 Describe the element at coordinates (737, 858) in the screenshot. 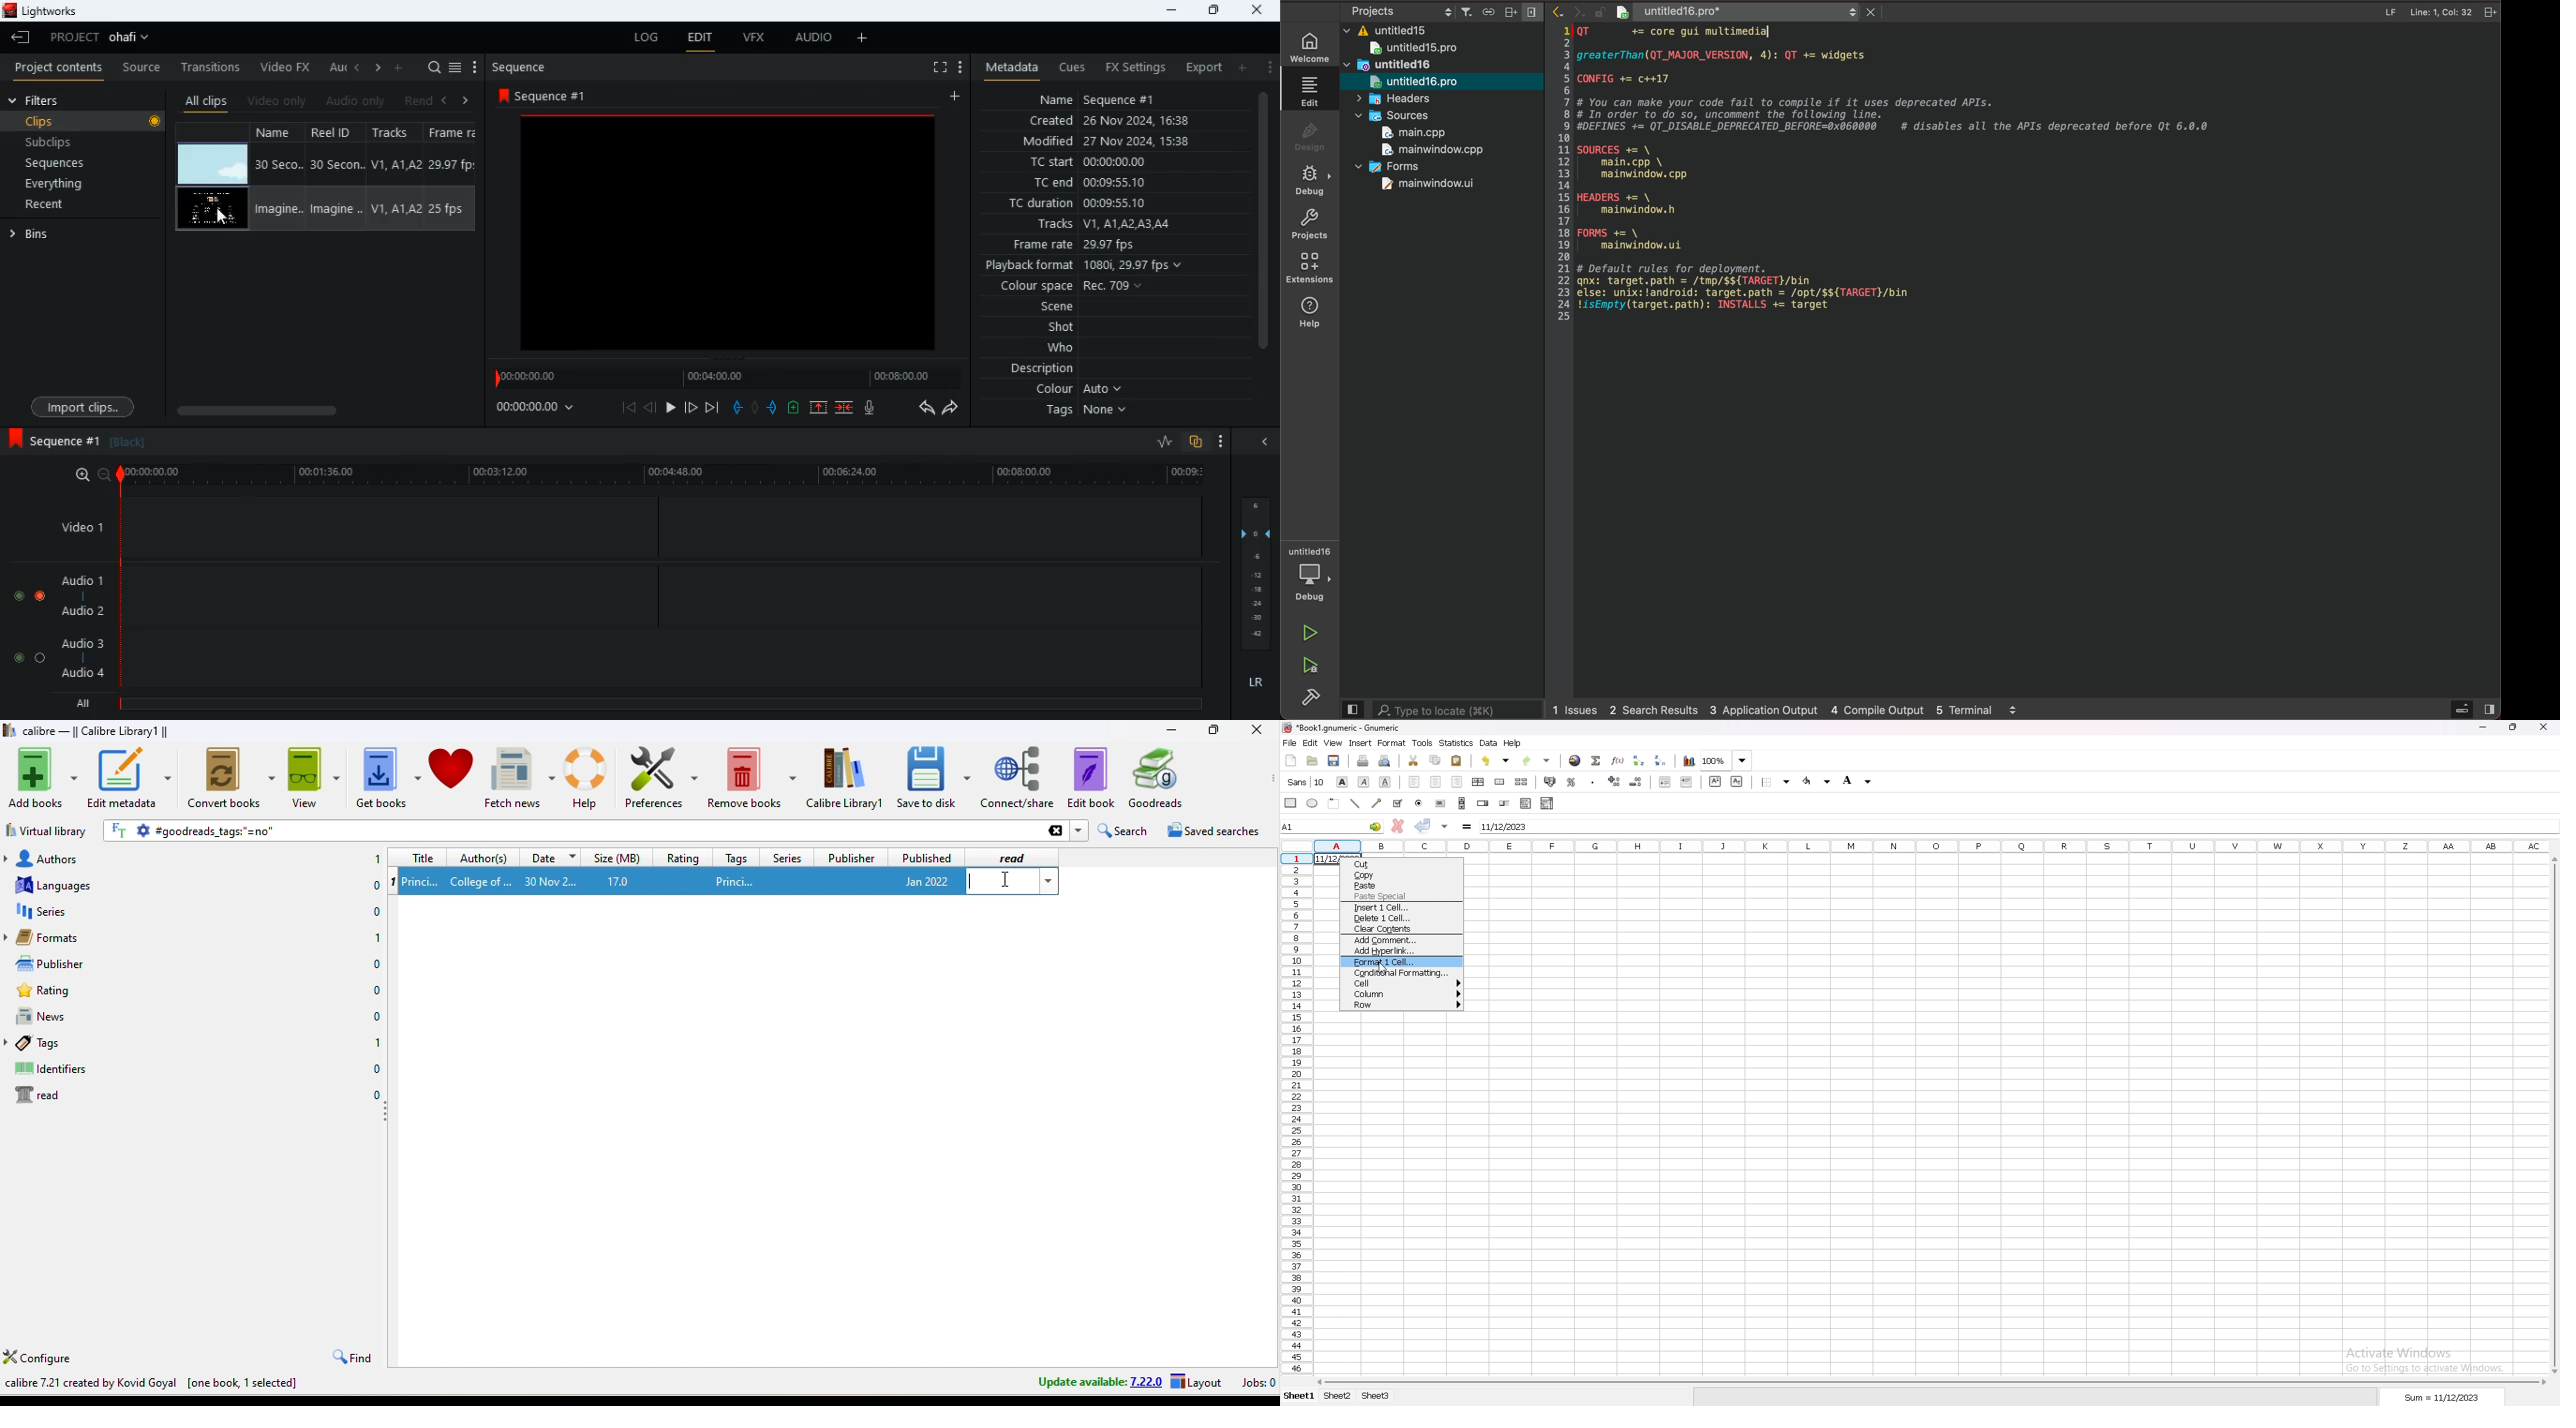

I see `tags` at that location.